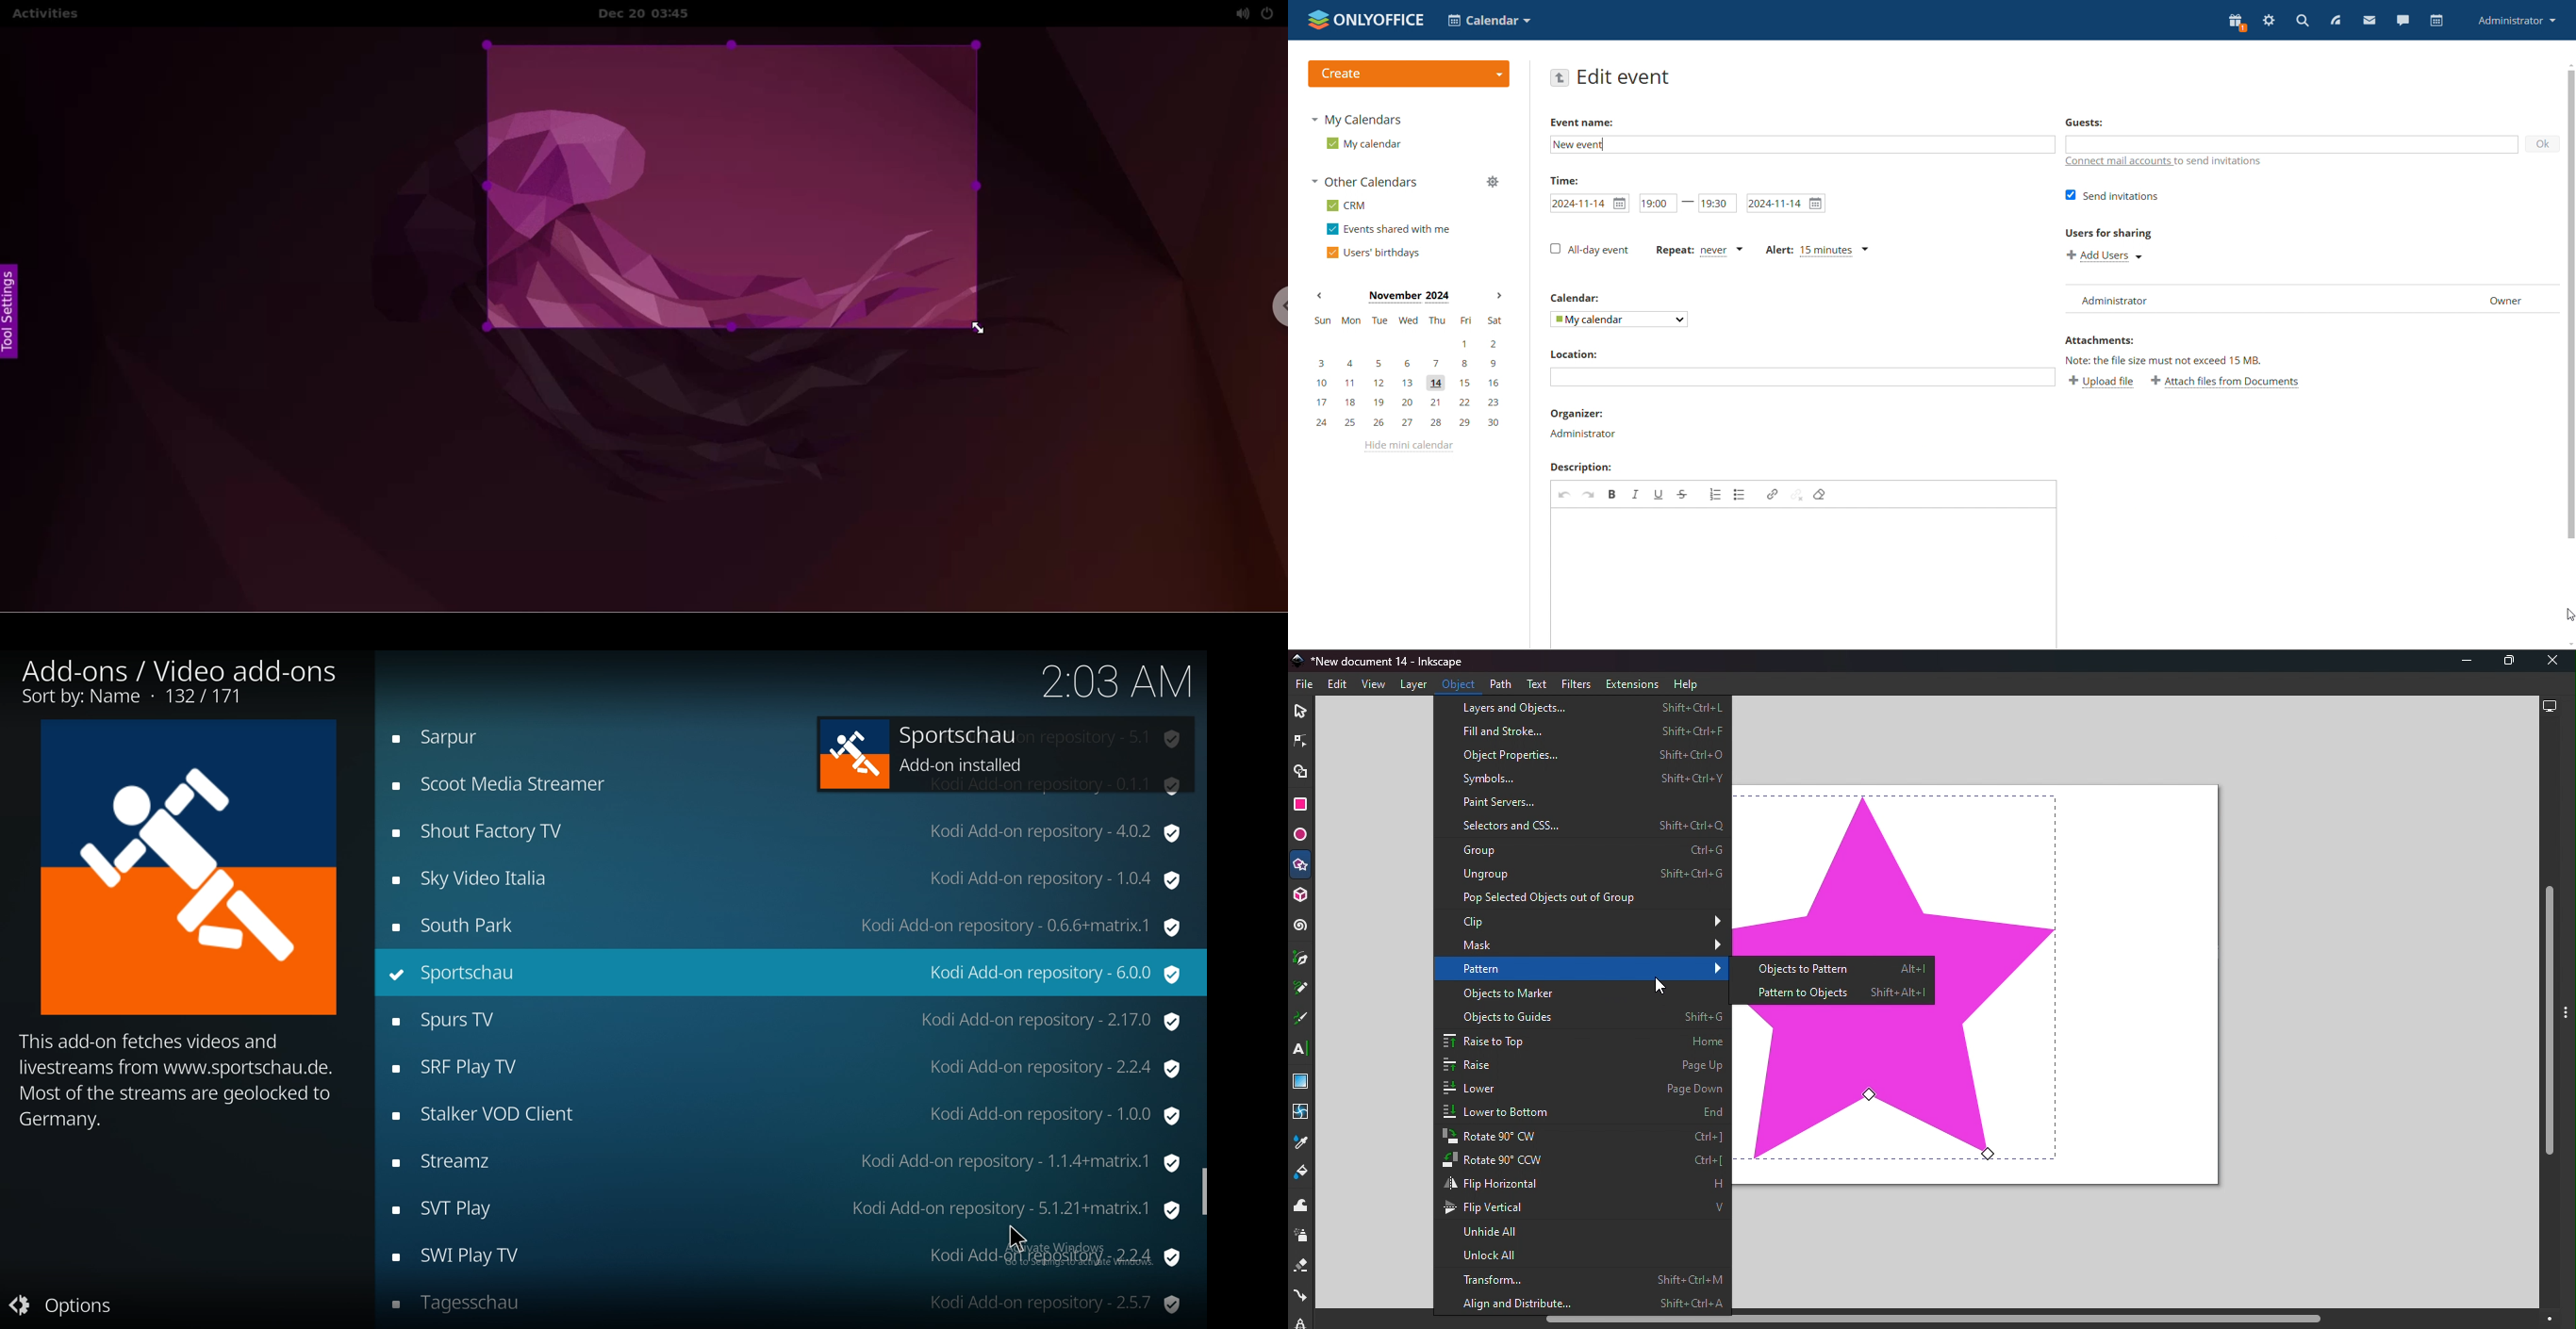 The image size is (2576, 1344). What do you see at coordinates (1625, 78) in the screenshot?
I see `` at bounding box center [1625, 78].